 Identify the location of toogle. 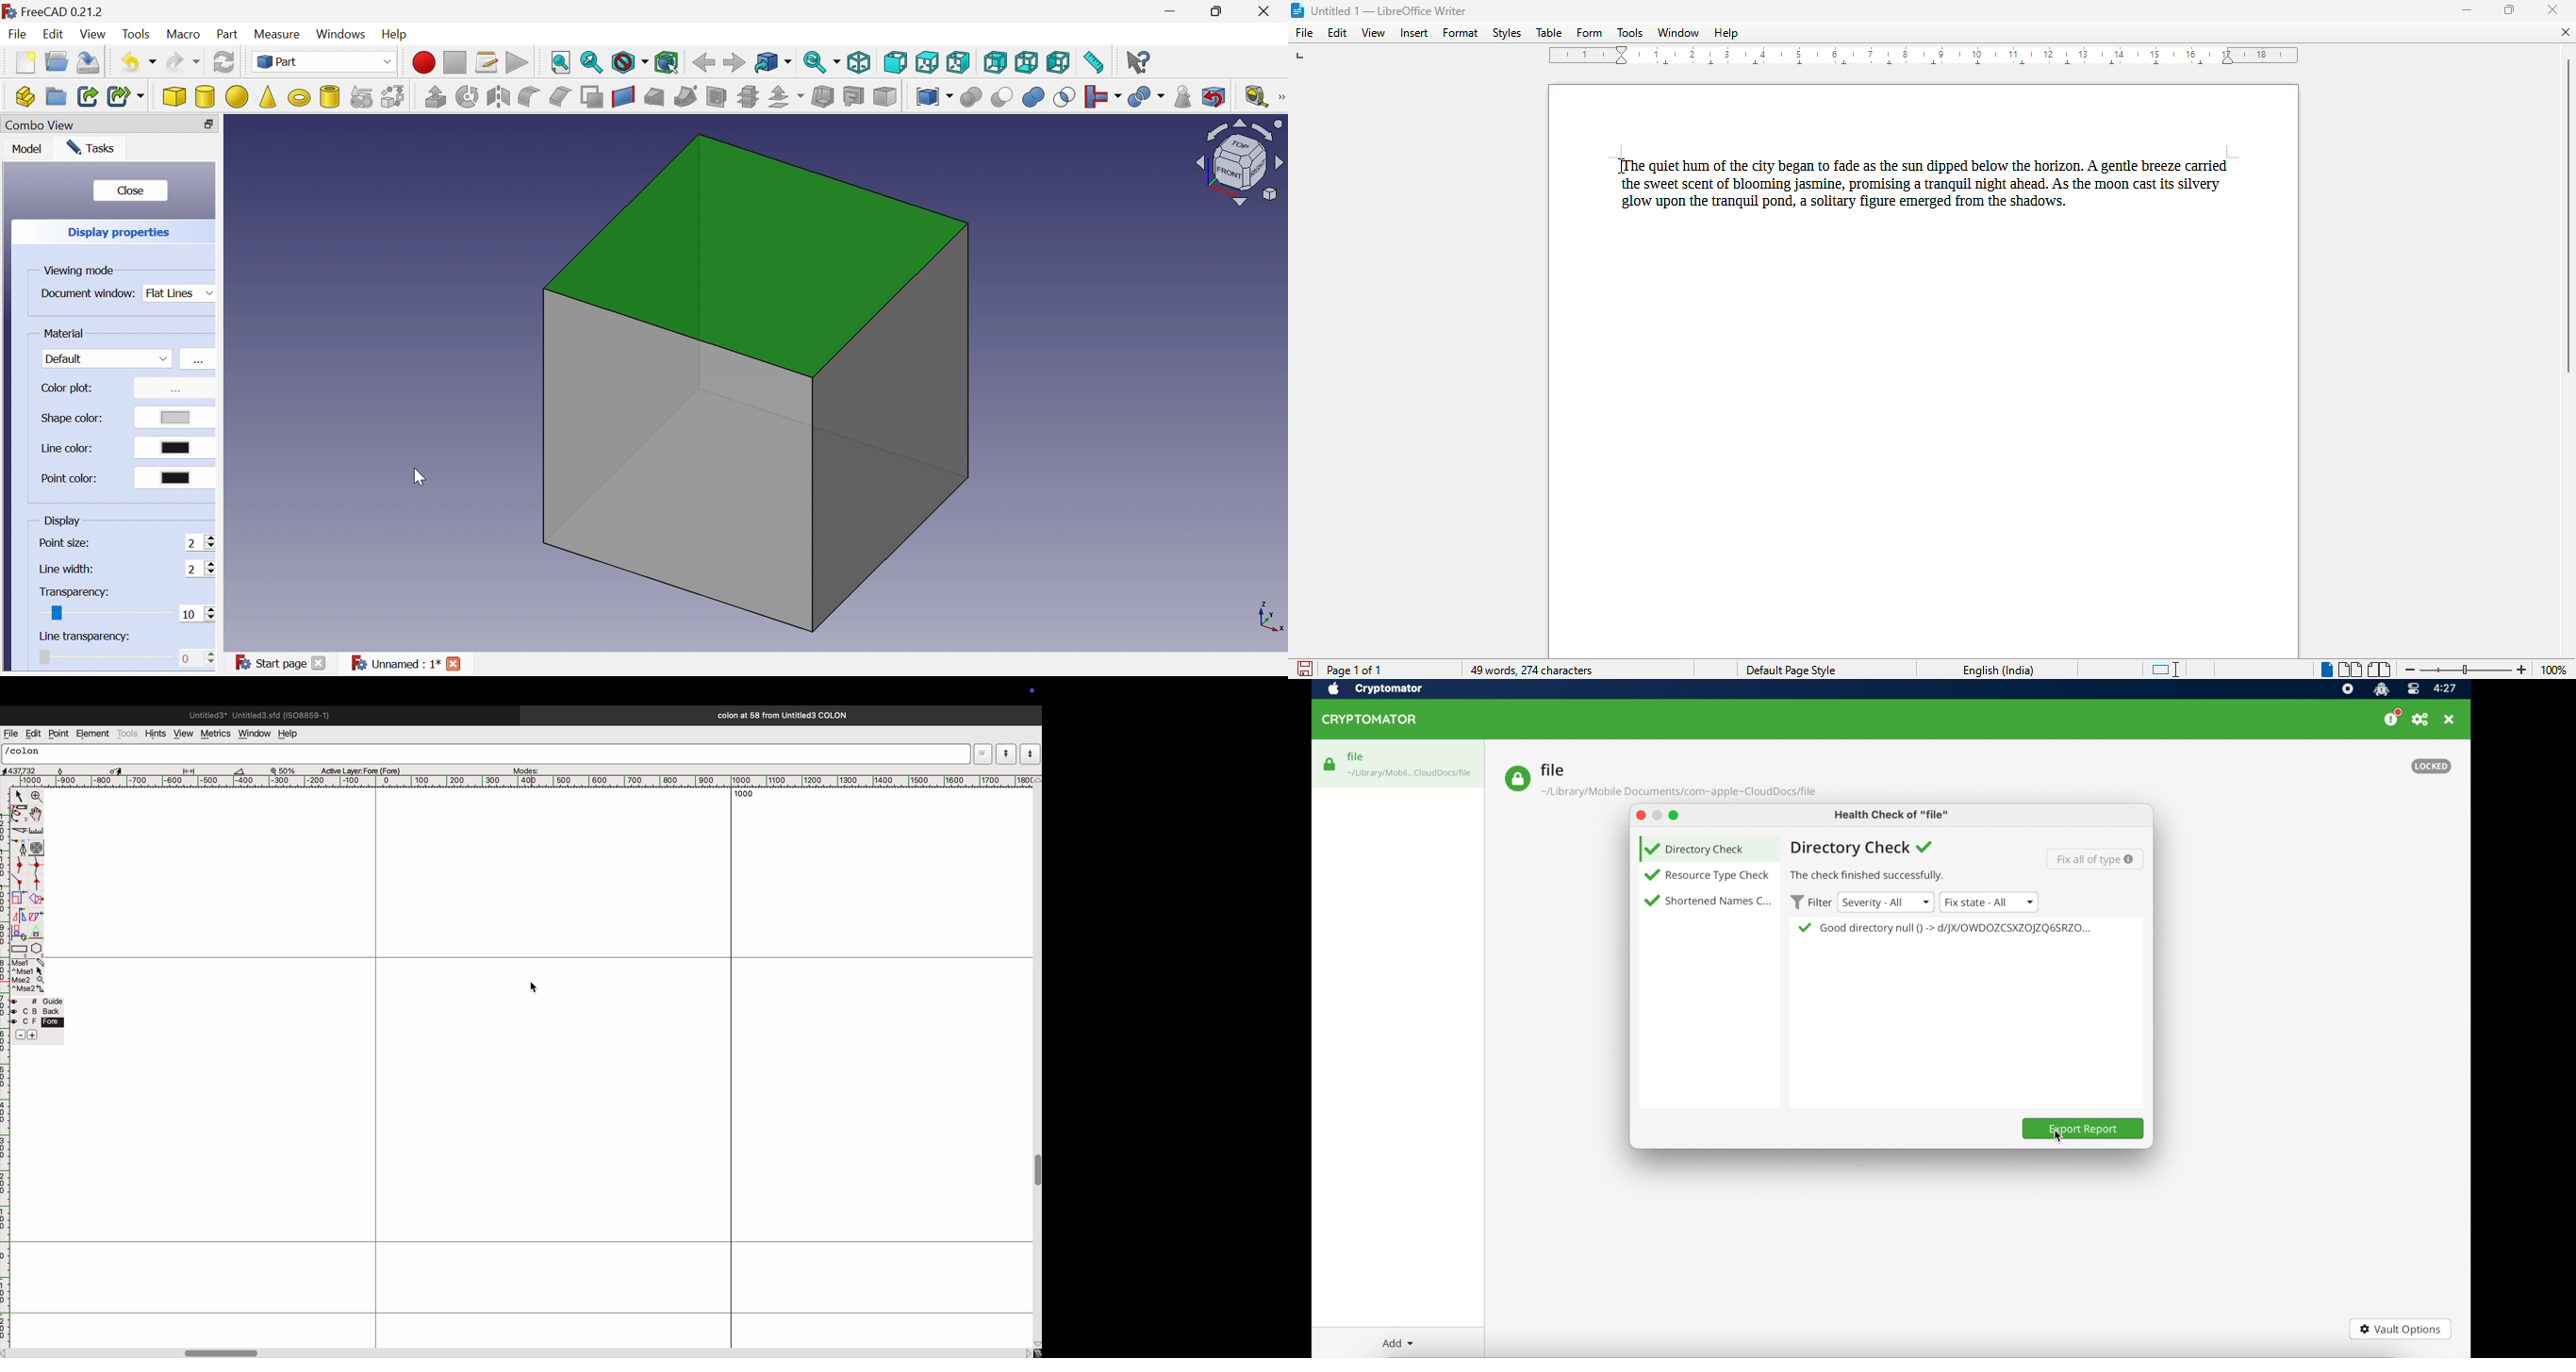
(1035, 1176).